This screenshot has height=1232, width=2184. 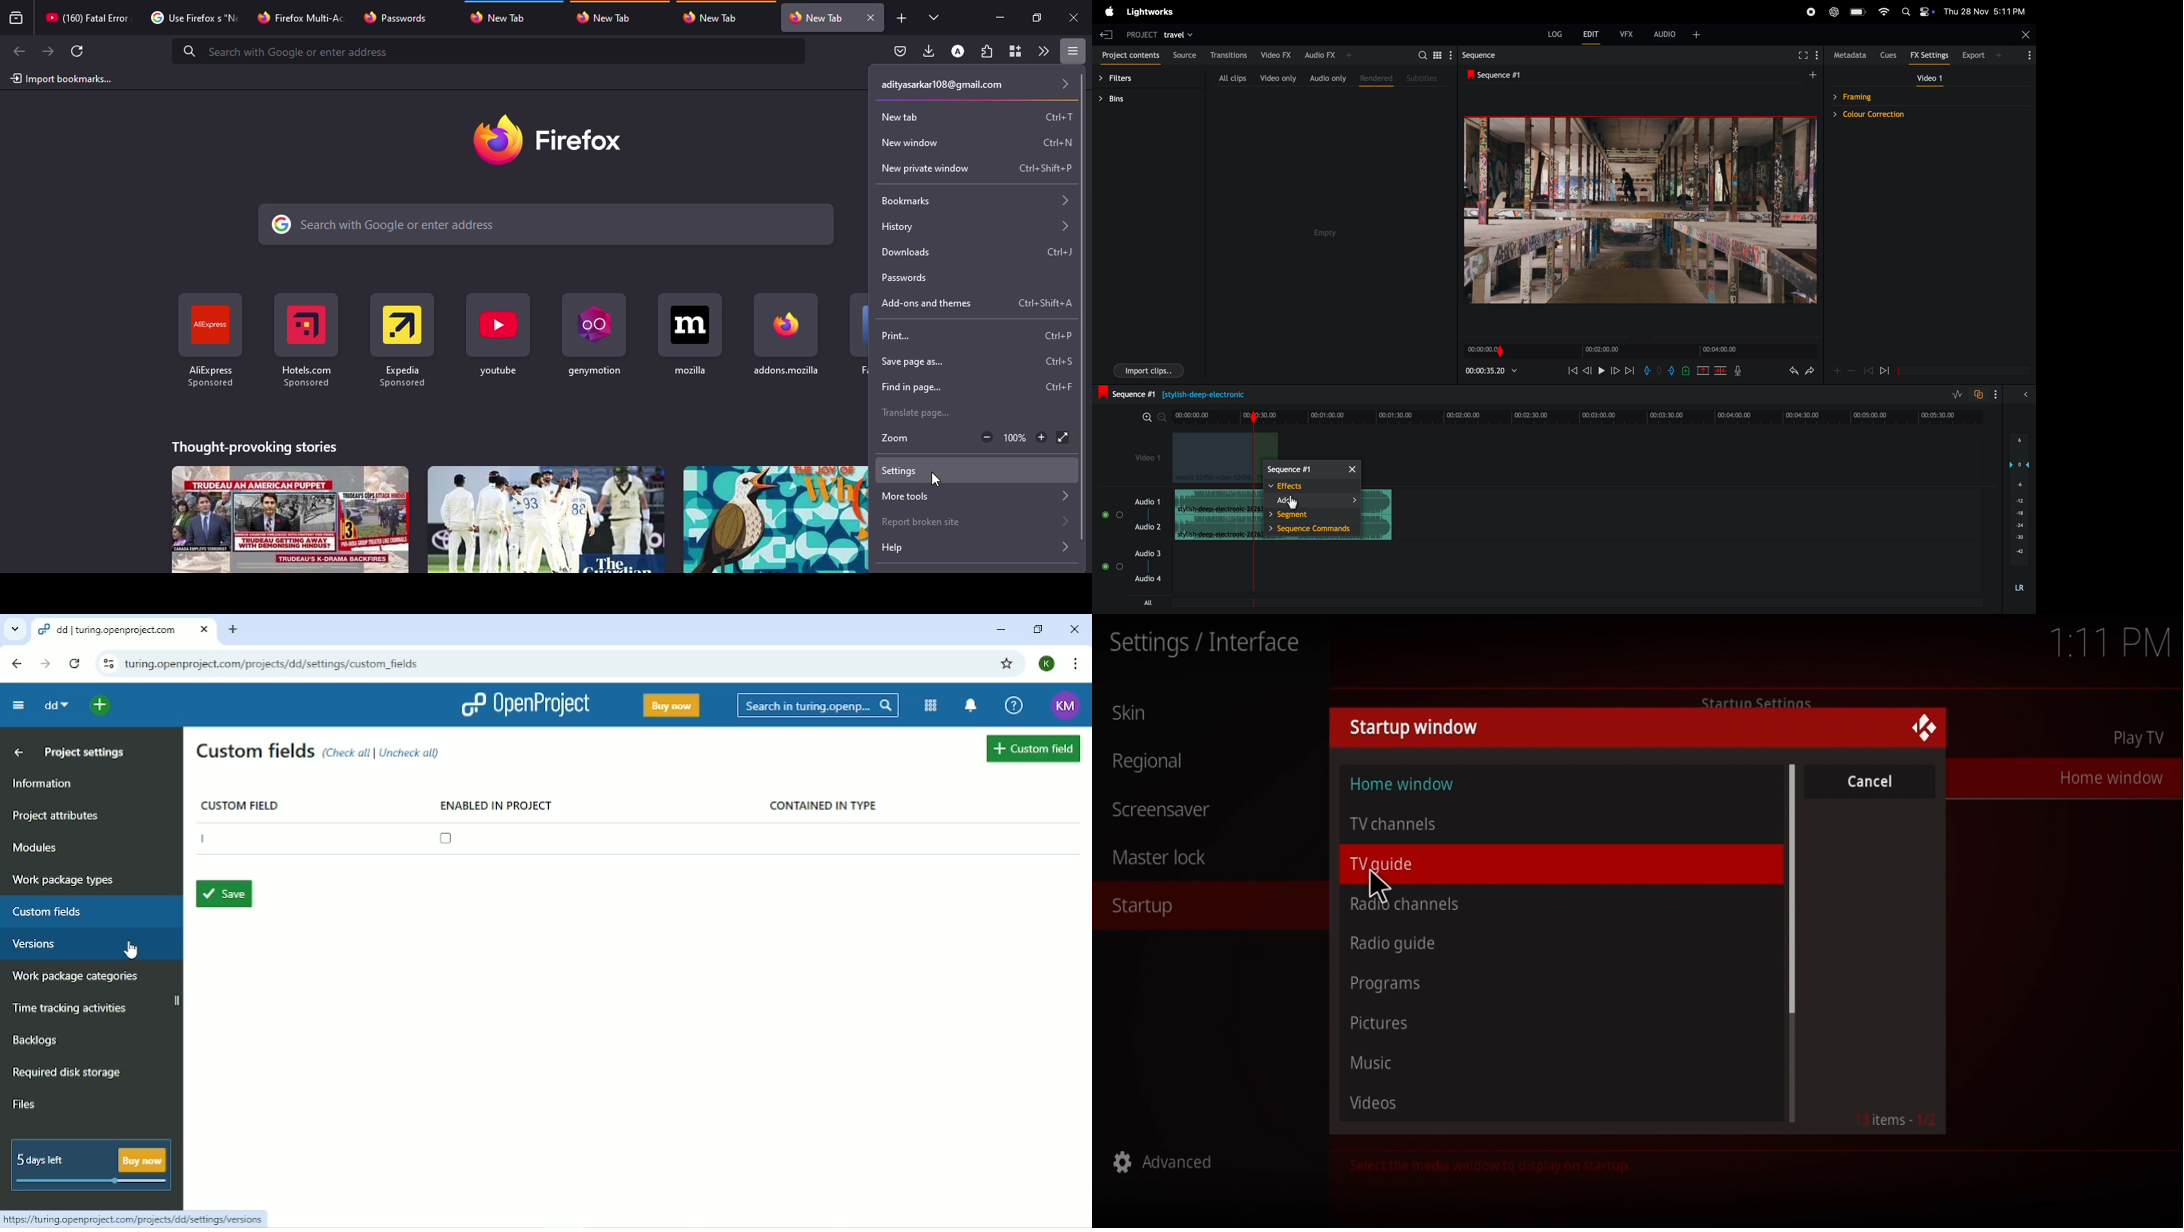 What do you see at coordinates (915, 141) in the screenshot?
I see `new window` at bounding box center [915, 141].